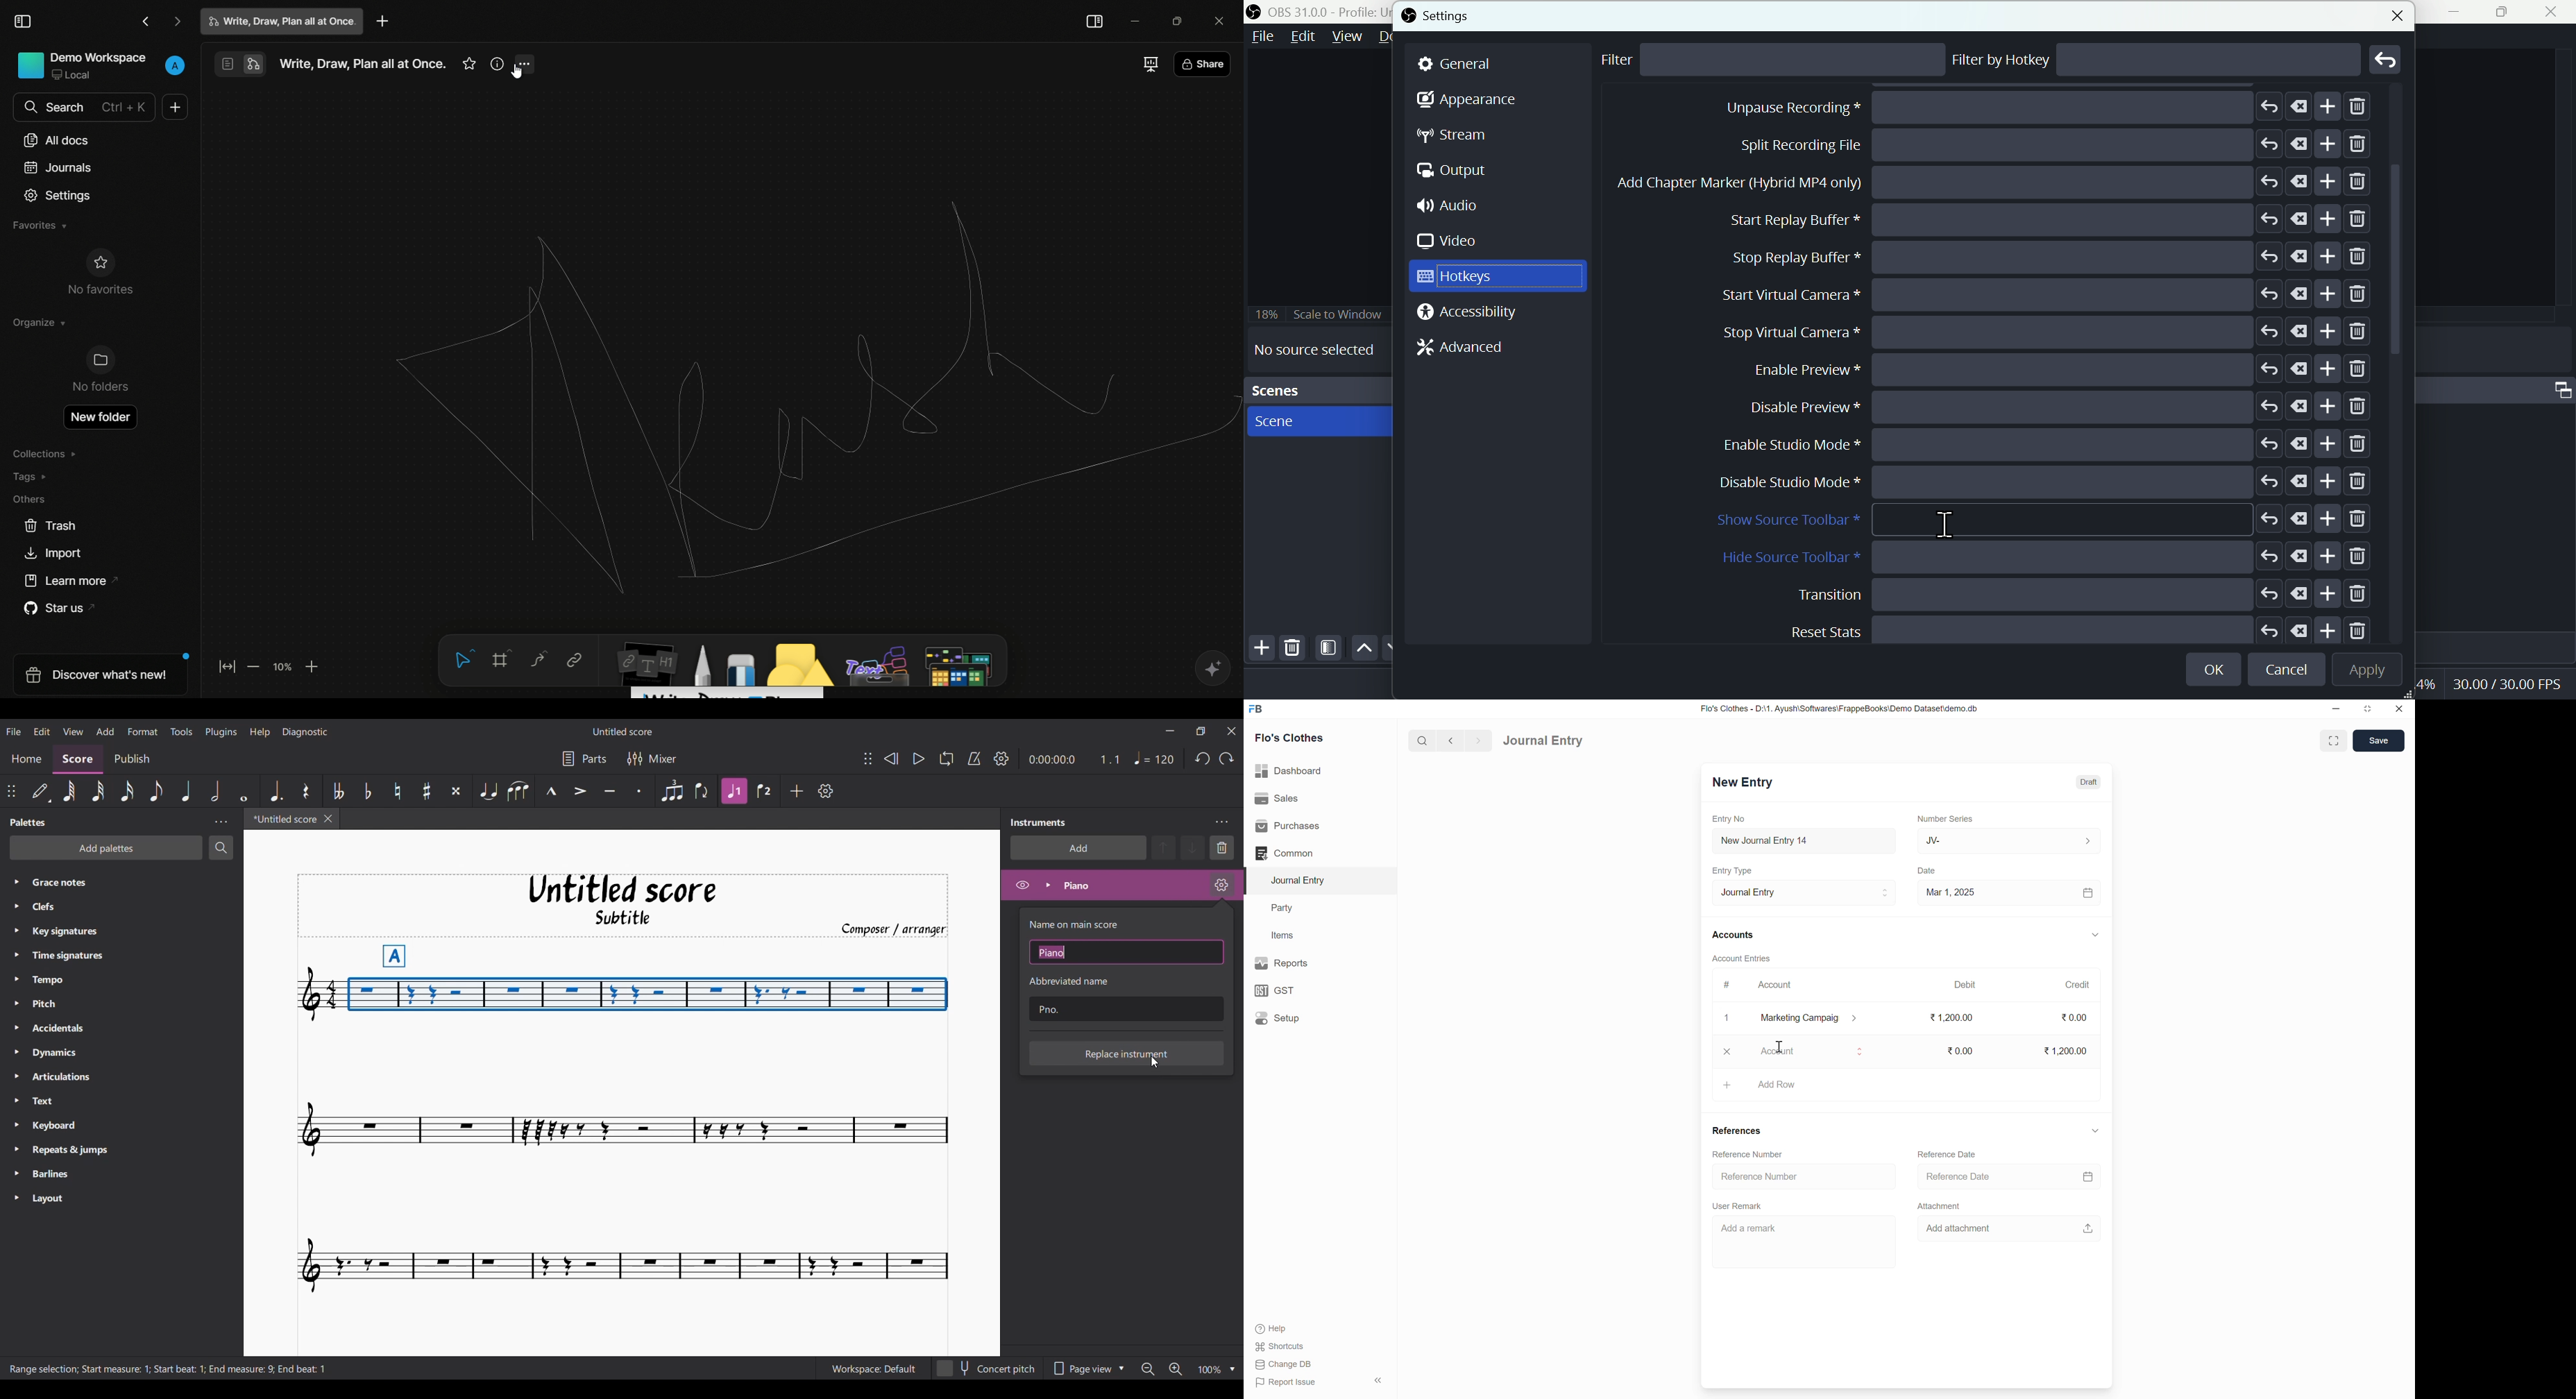 This screenshot has height=1400, width=2576. What do you see at coordinates (34, 477) in the screenshot?
I see `tags` at bounding box center [34, 477].